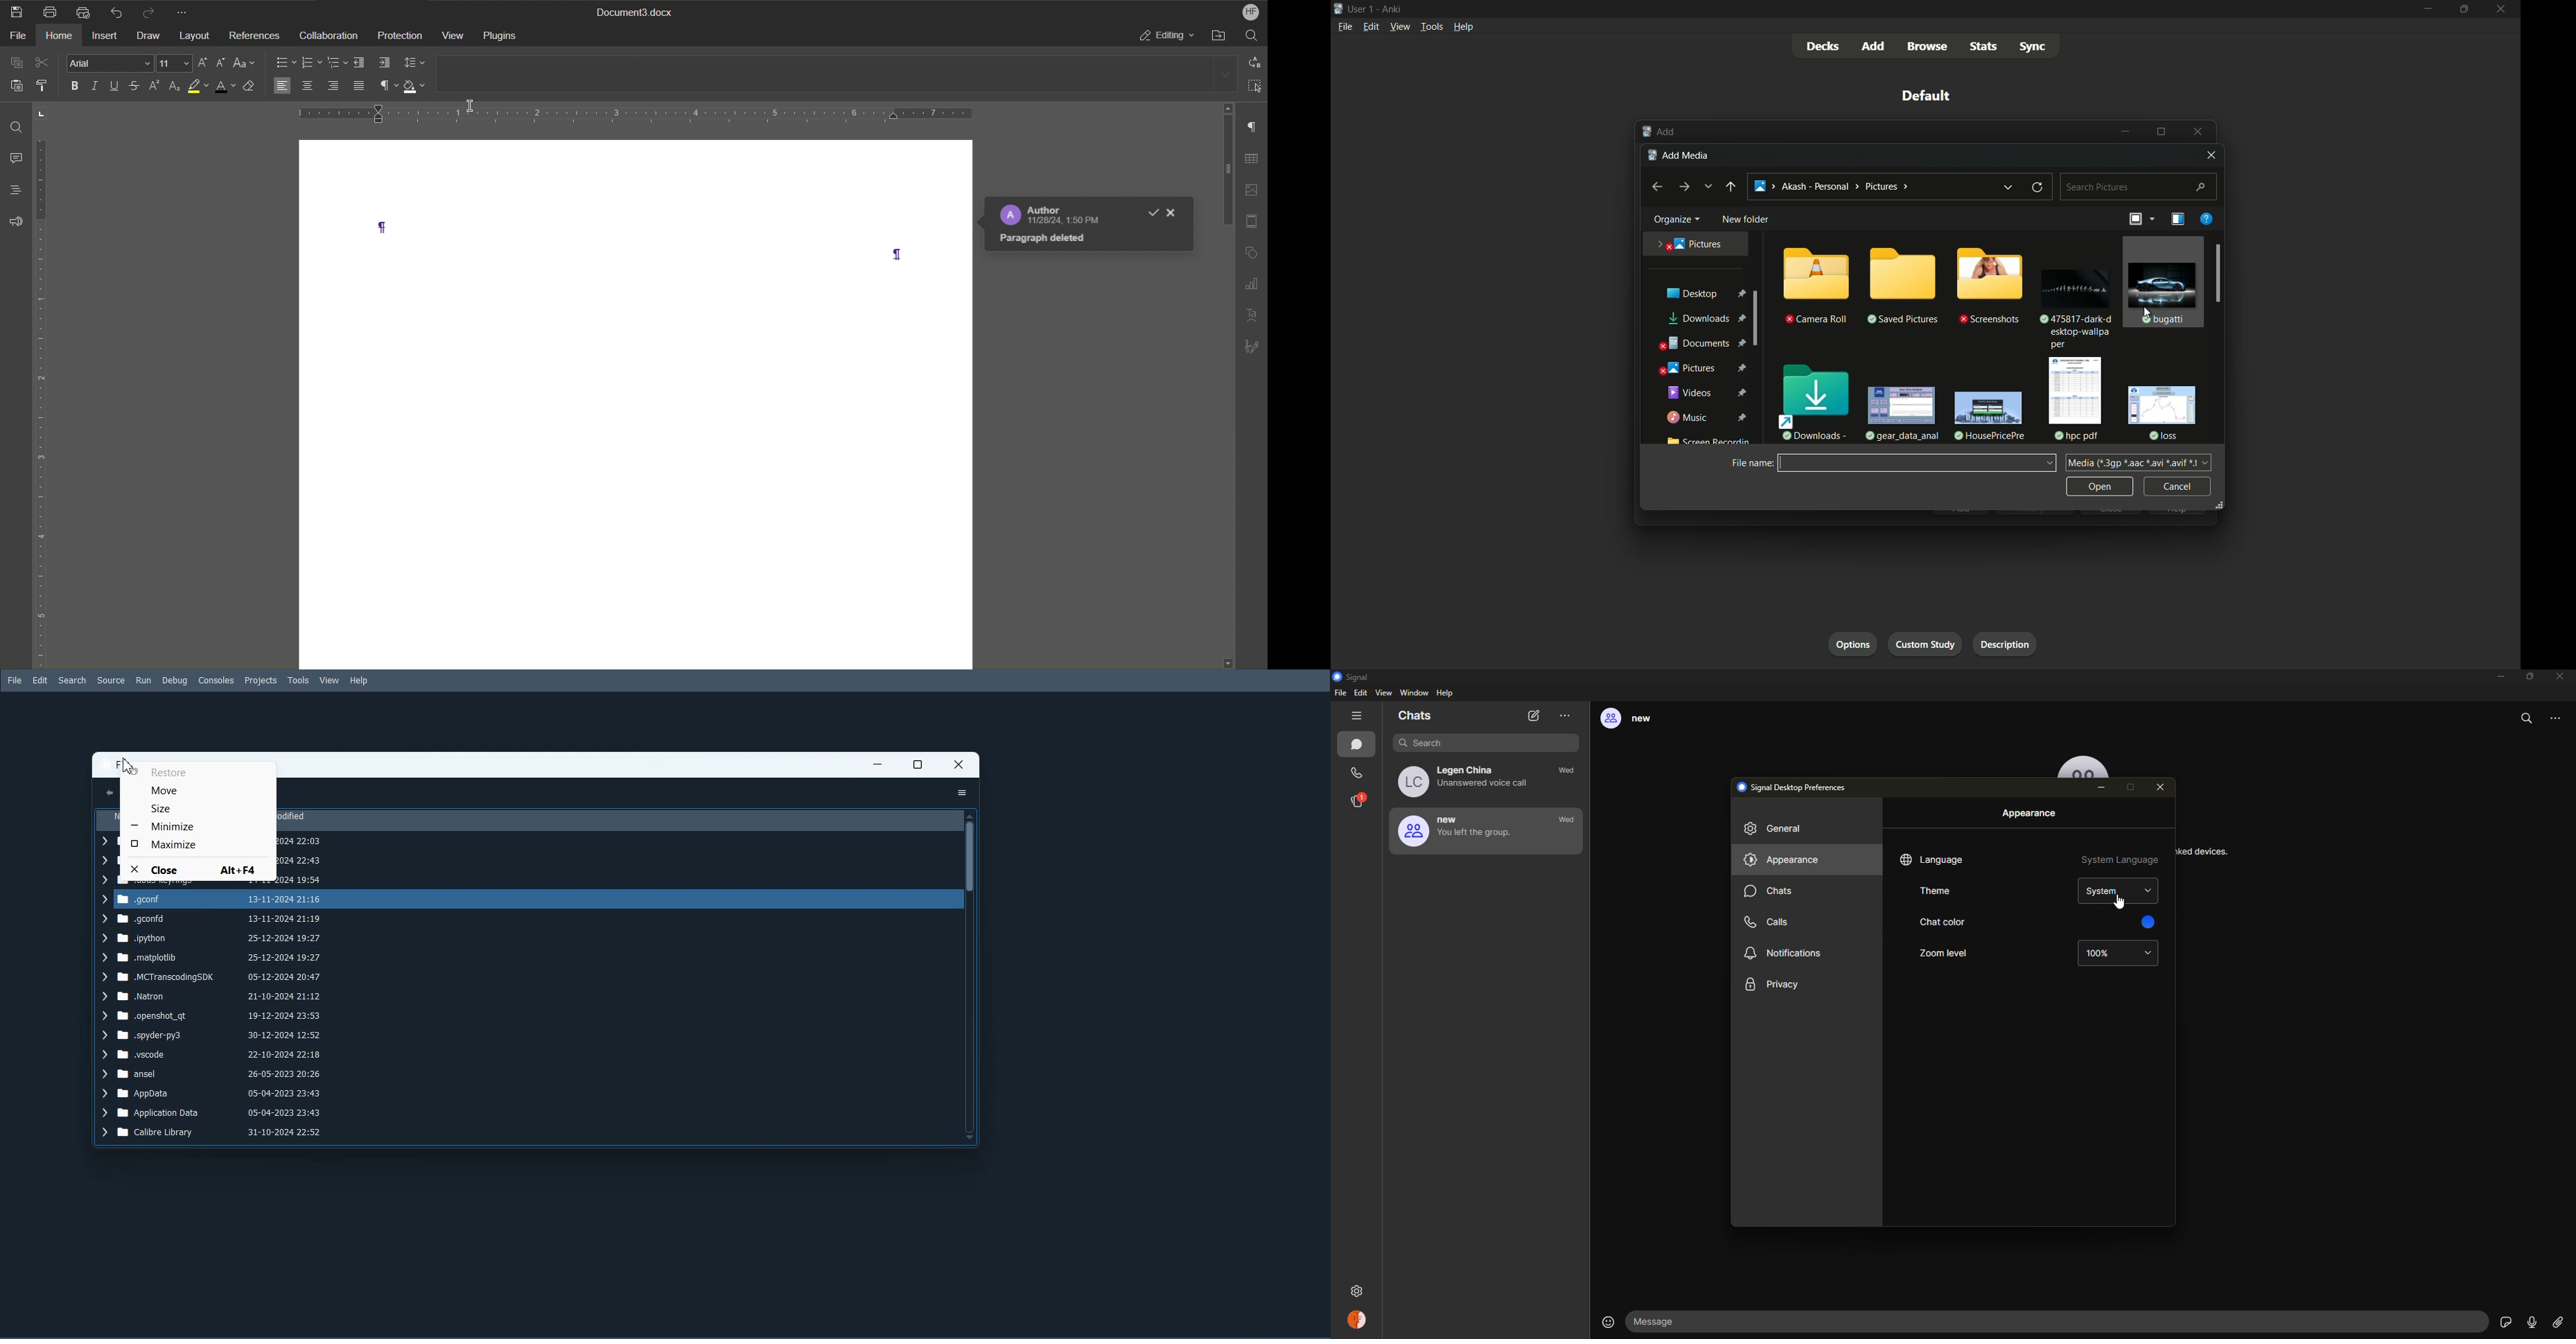 Image resolution: width=2576 pixels, height=1344 pixels. Describe the element at coordinates (285, 62) in the screenshot. I see `Bullets` at that location.